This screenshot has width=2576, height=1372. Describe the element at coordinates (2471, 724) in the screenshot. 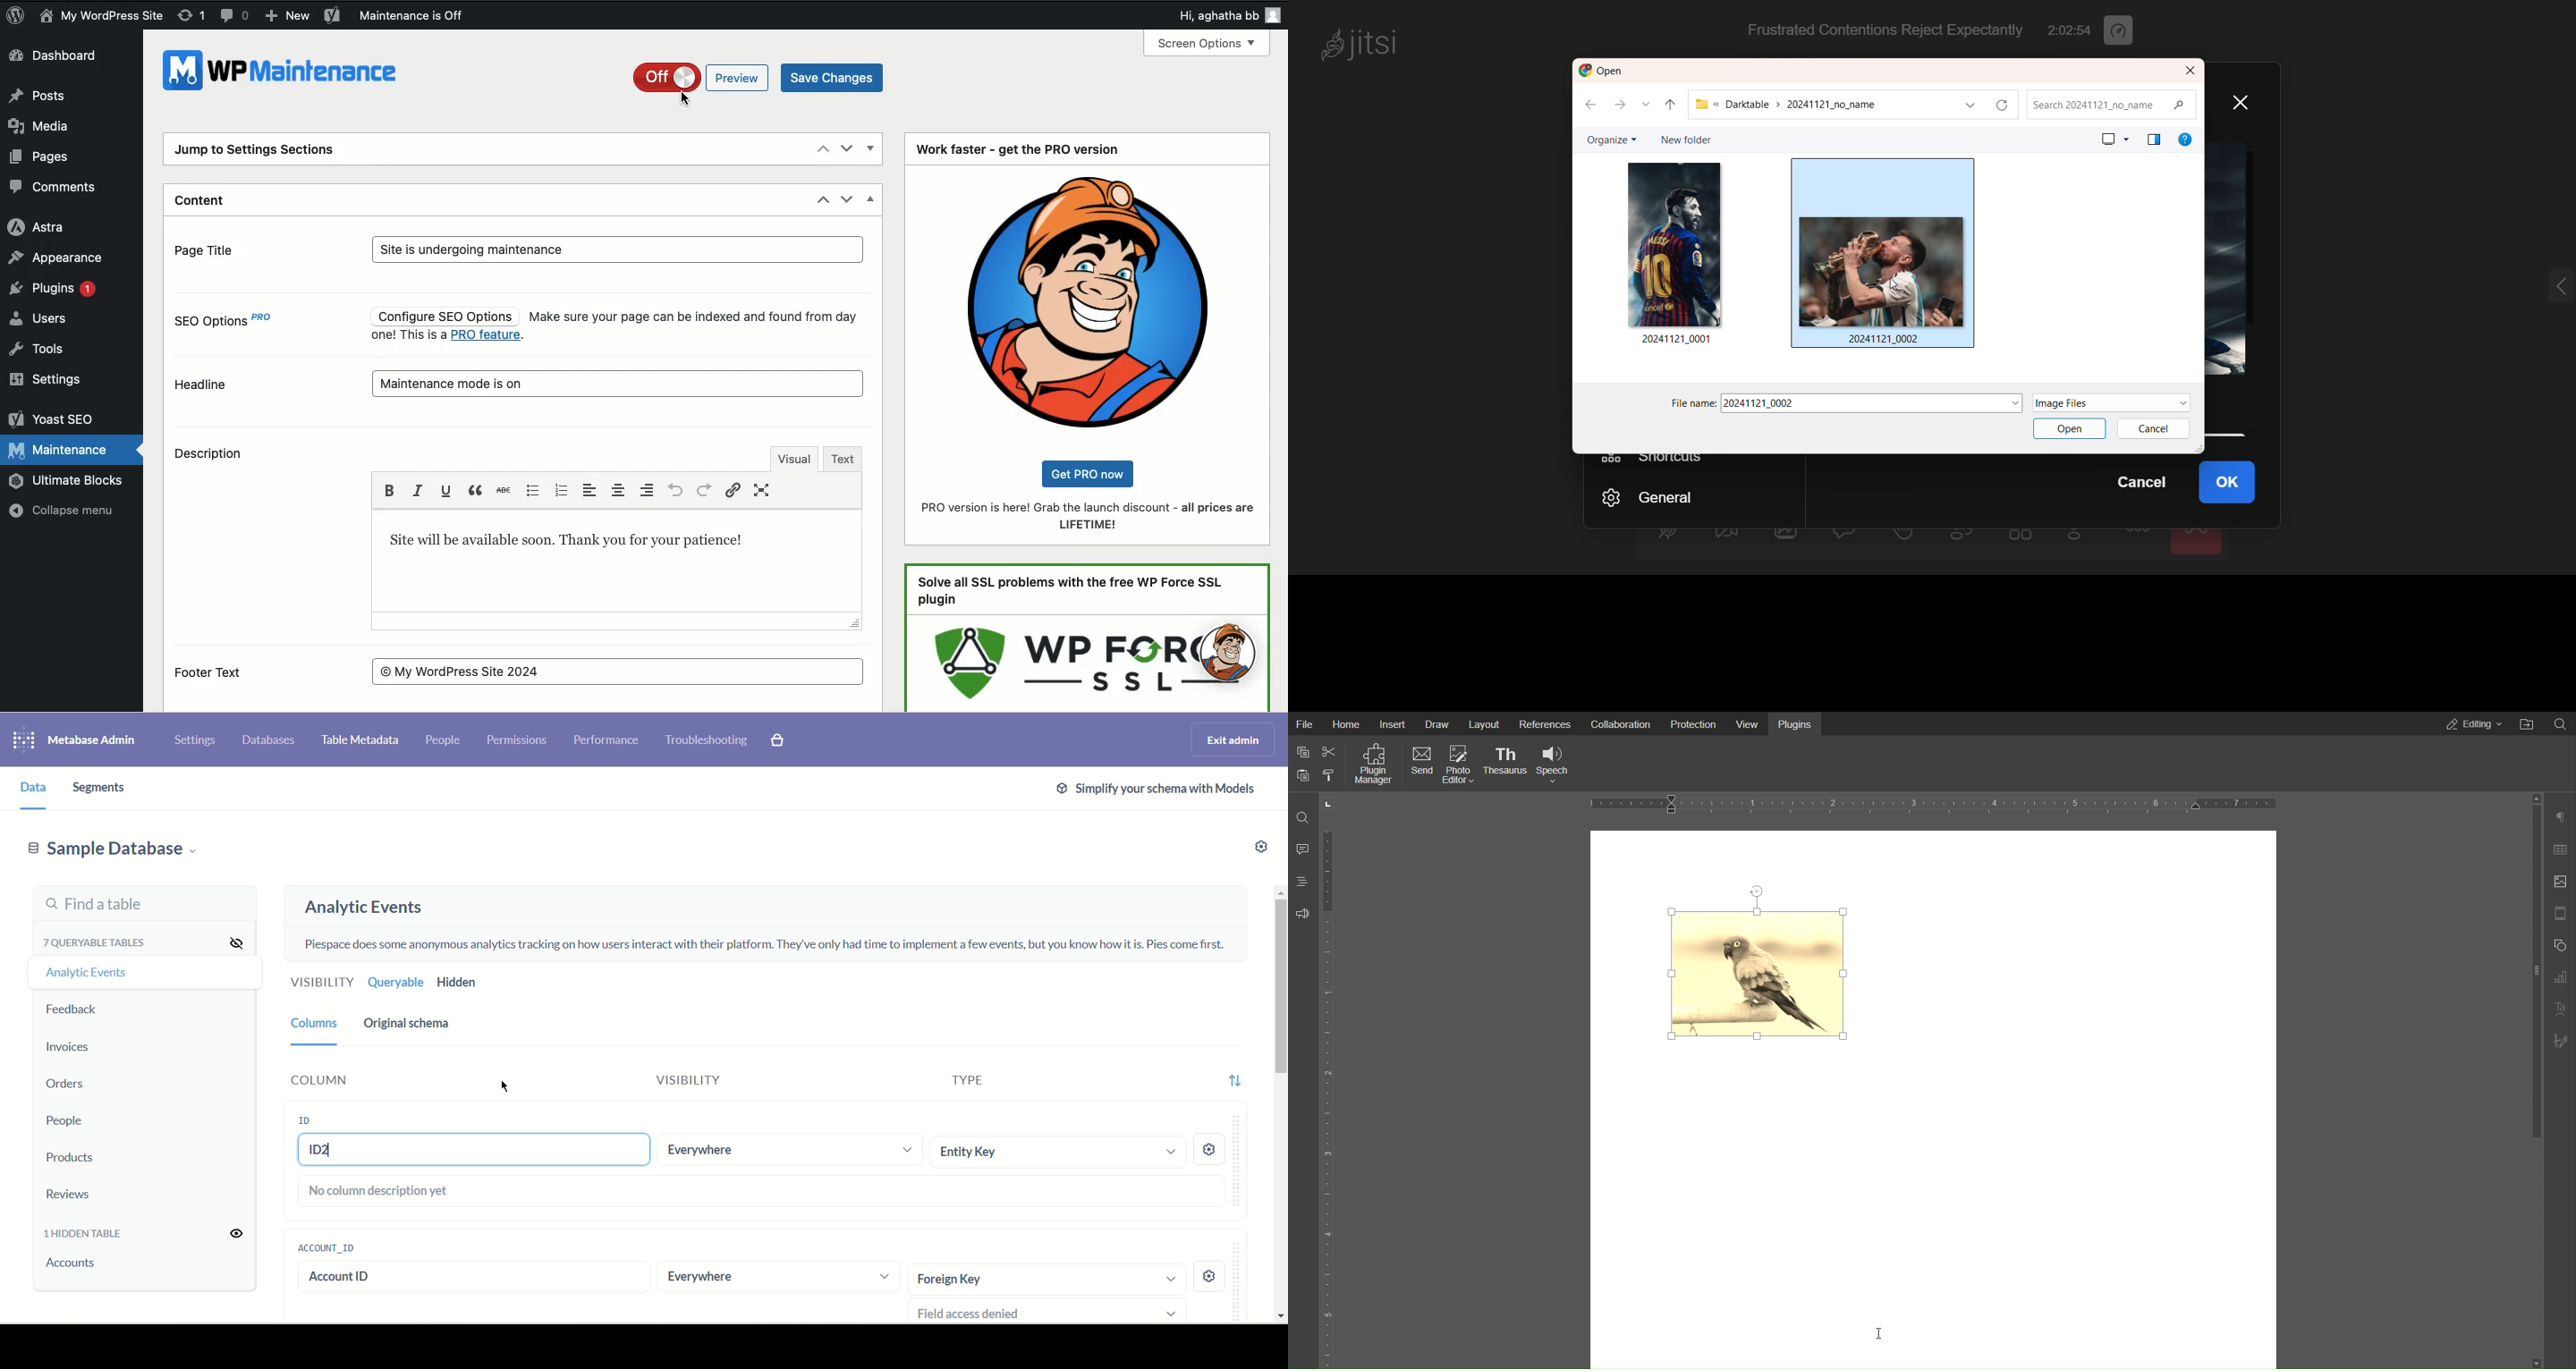

I see `Editing` at that location.